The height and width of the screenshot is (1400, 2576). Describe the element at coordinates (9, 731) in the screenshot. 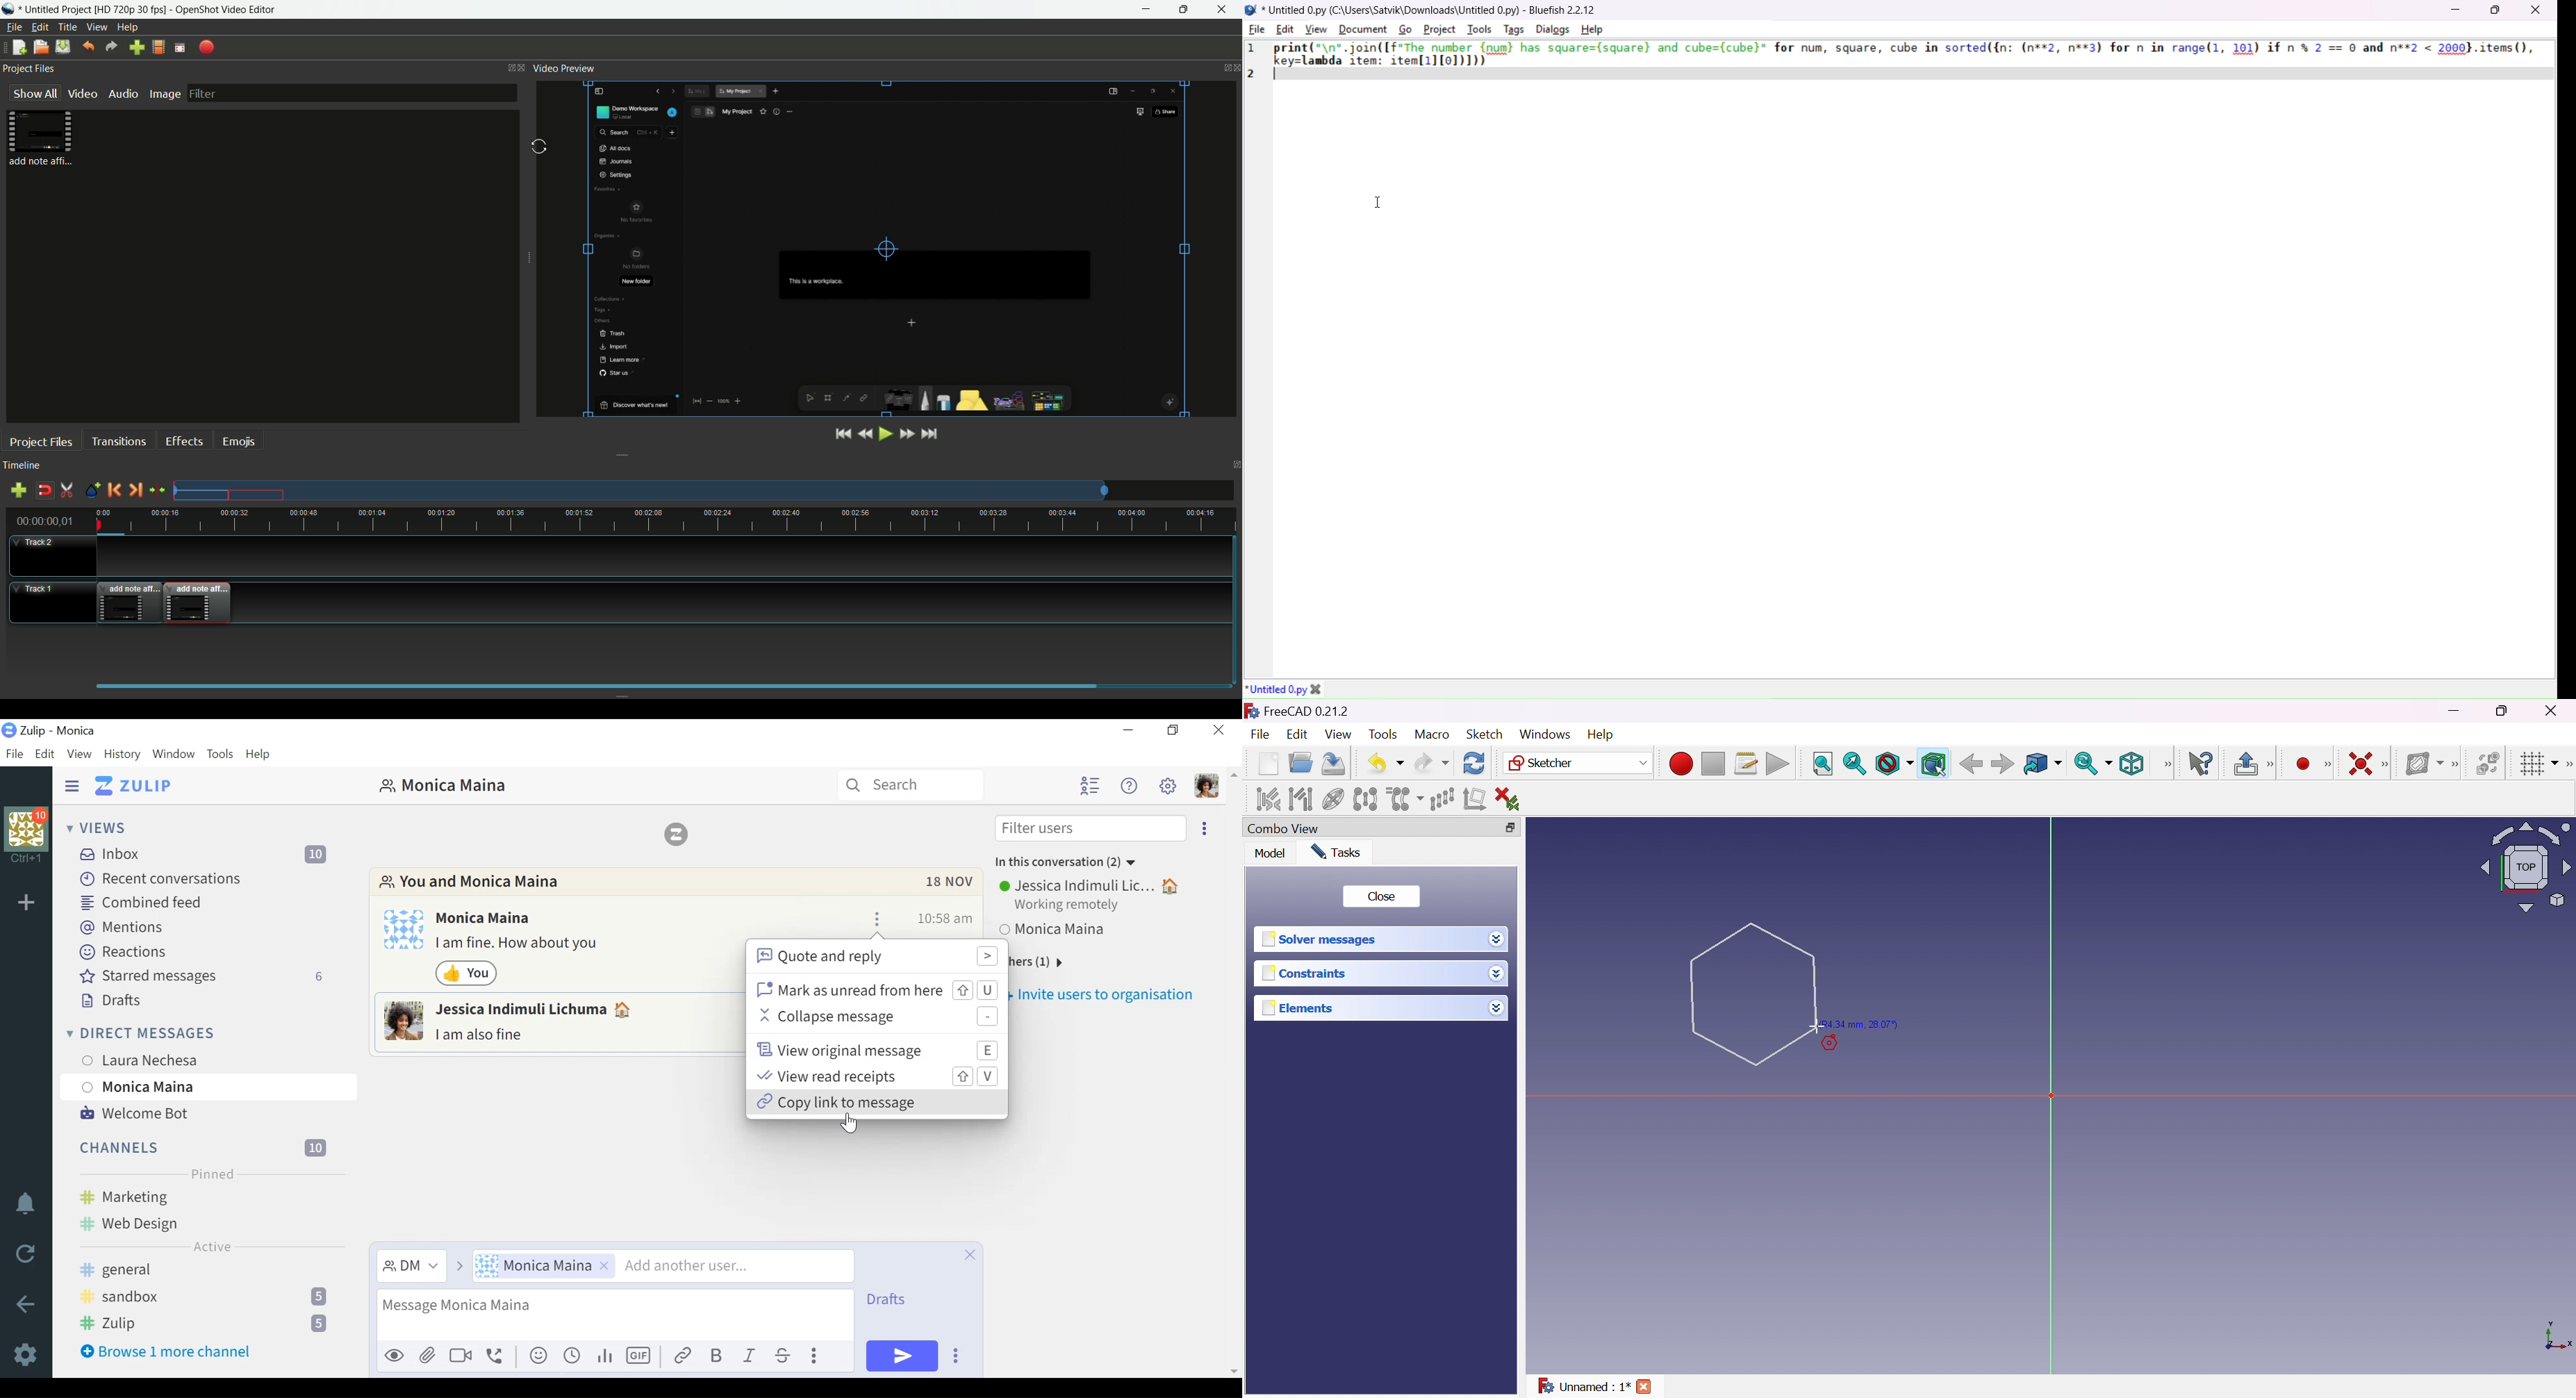

I see `Zulip Desktop icon` at that location.